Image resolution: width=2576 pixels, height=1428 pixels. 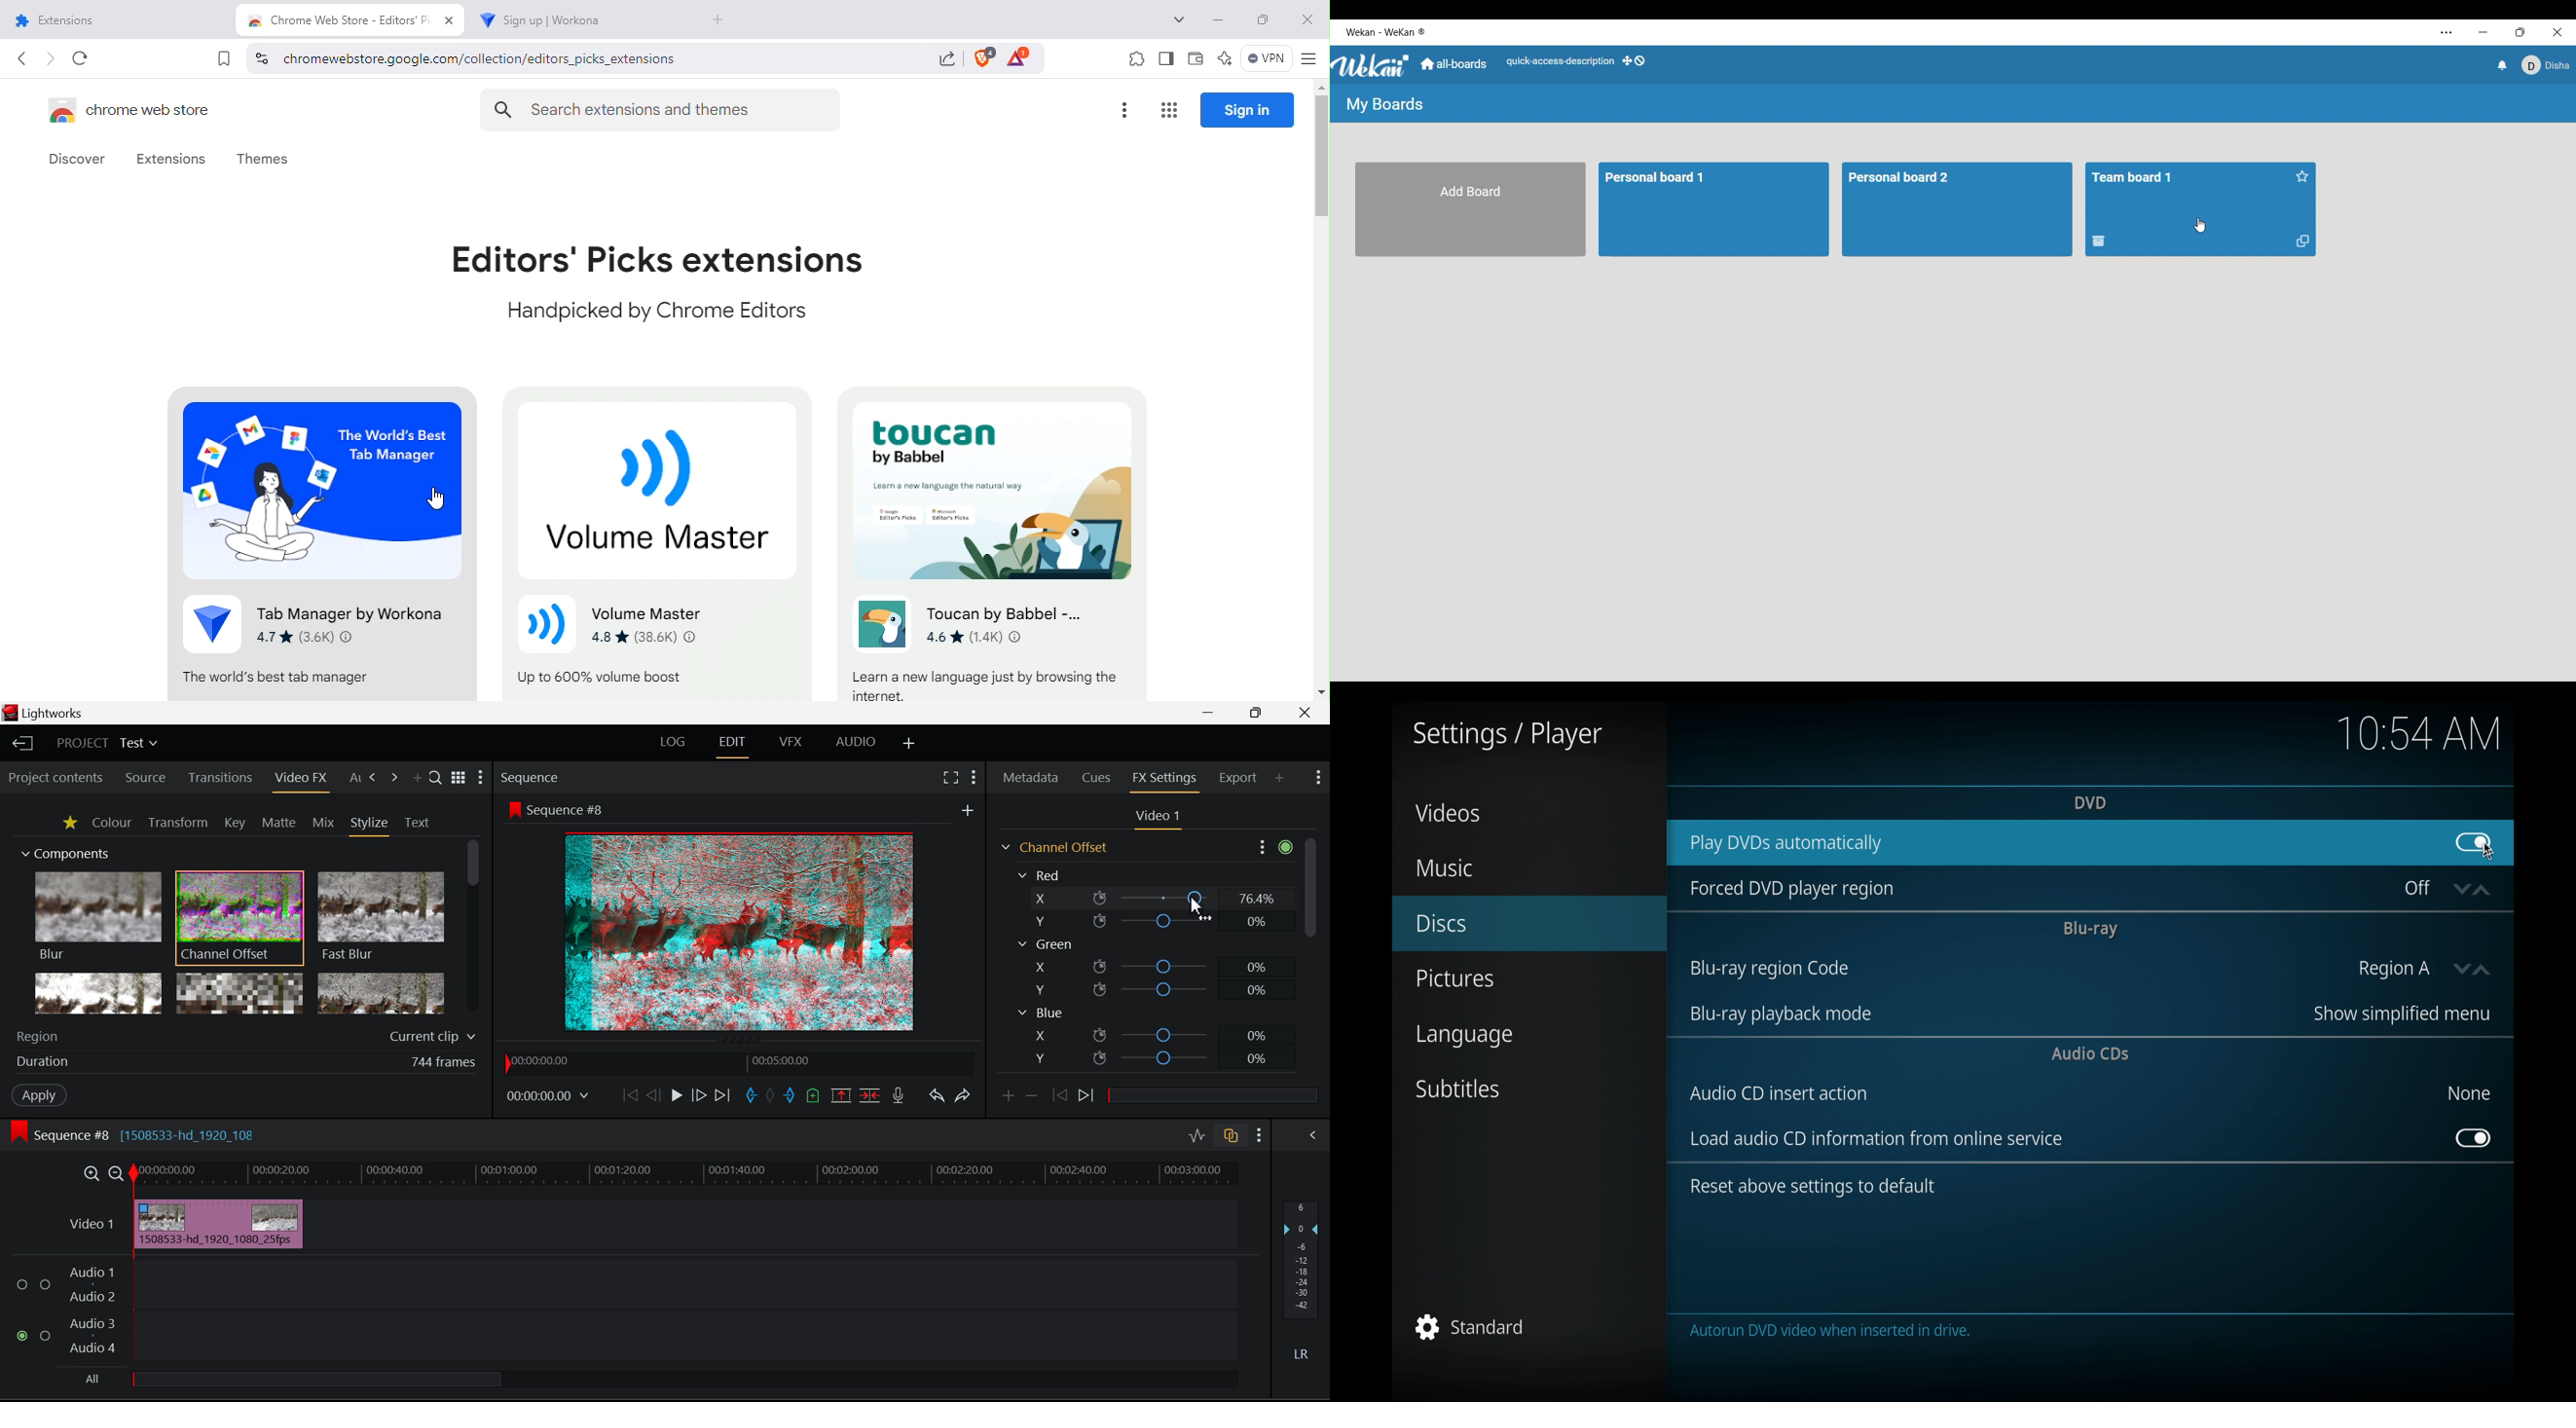 What do you see at coordinates (732, 747) in the screenshot?
I see `Edit Layout Open` at bounding box center [732, 747].